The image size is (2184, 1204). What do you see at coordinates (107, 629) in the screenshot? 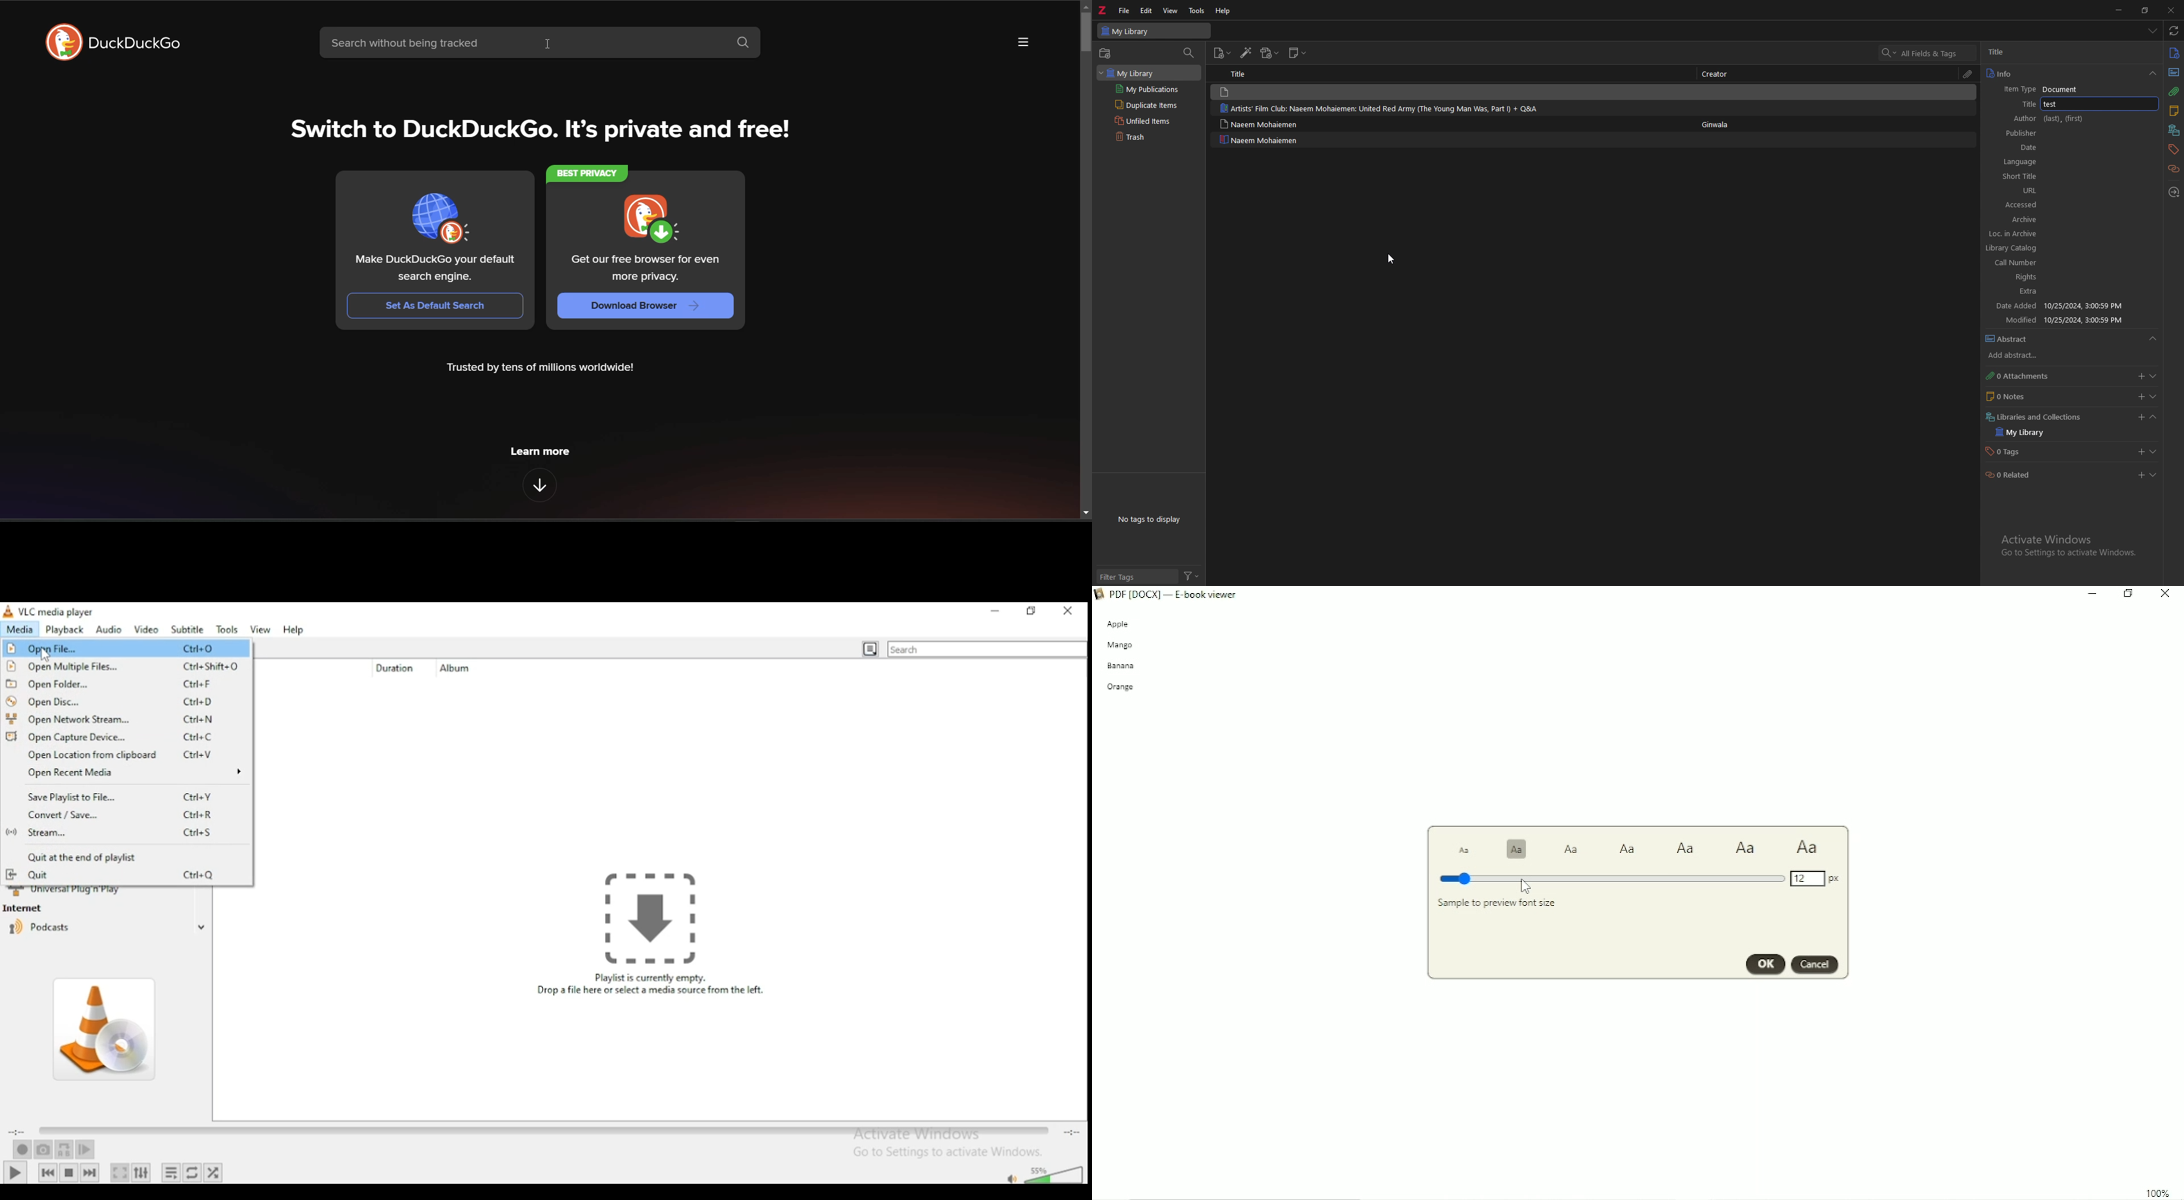
I see `audio` at bounding box center [107, 629].